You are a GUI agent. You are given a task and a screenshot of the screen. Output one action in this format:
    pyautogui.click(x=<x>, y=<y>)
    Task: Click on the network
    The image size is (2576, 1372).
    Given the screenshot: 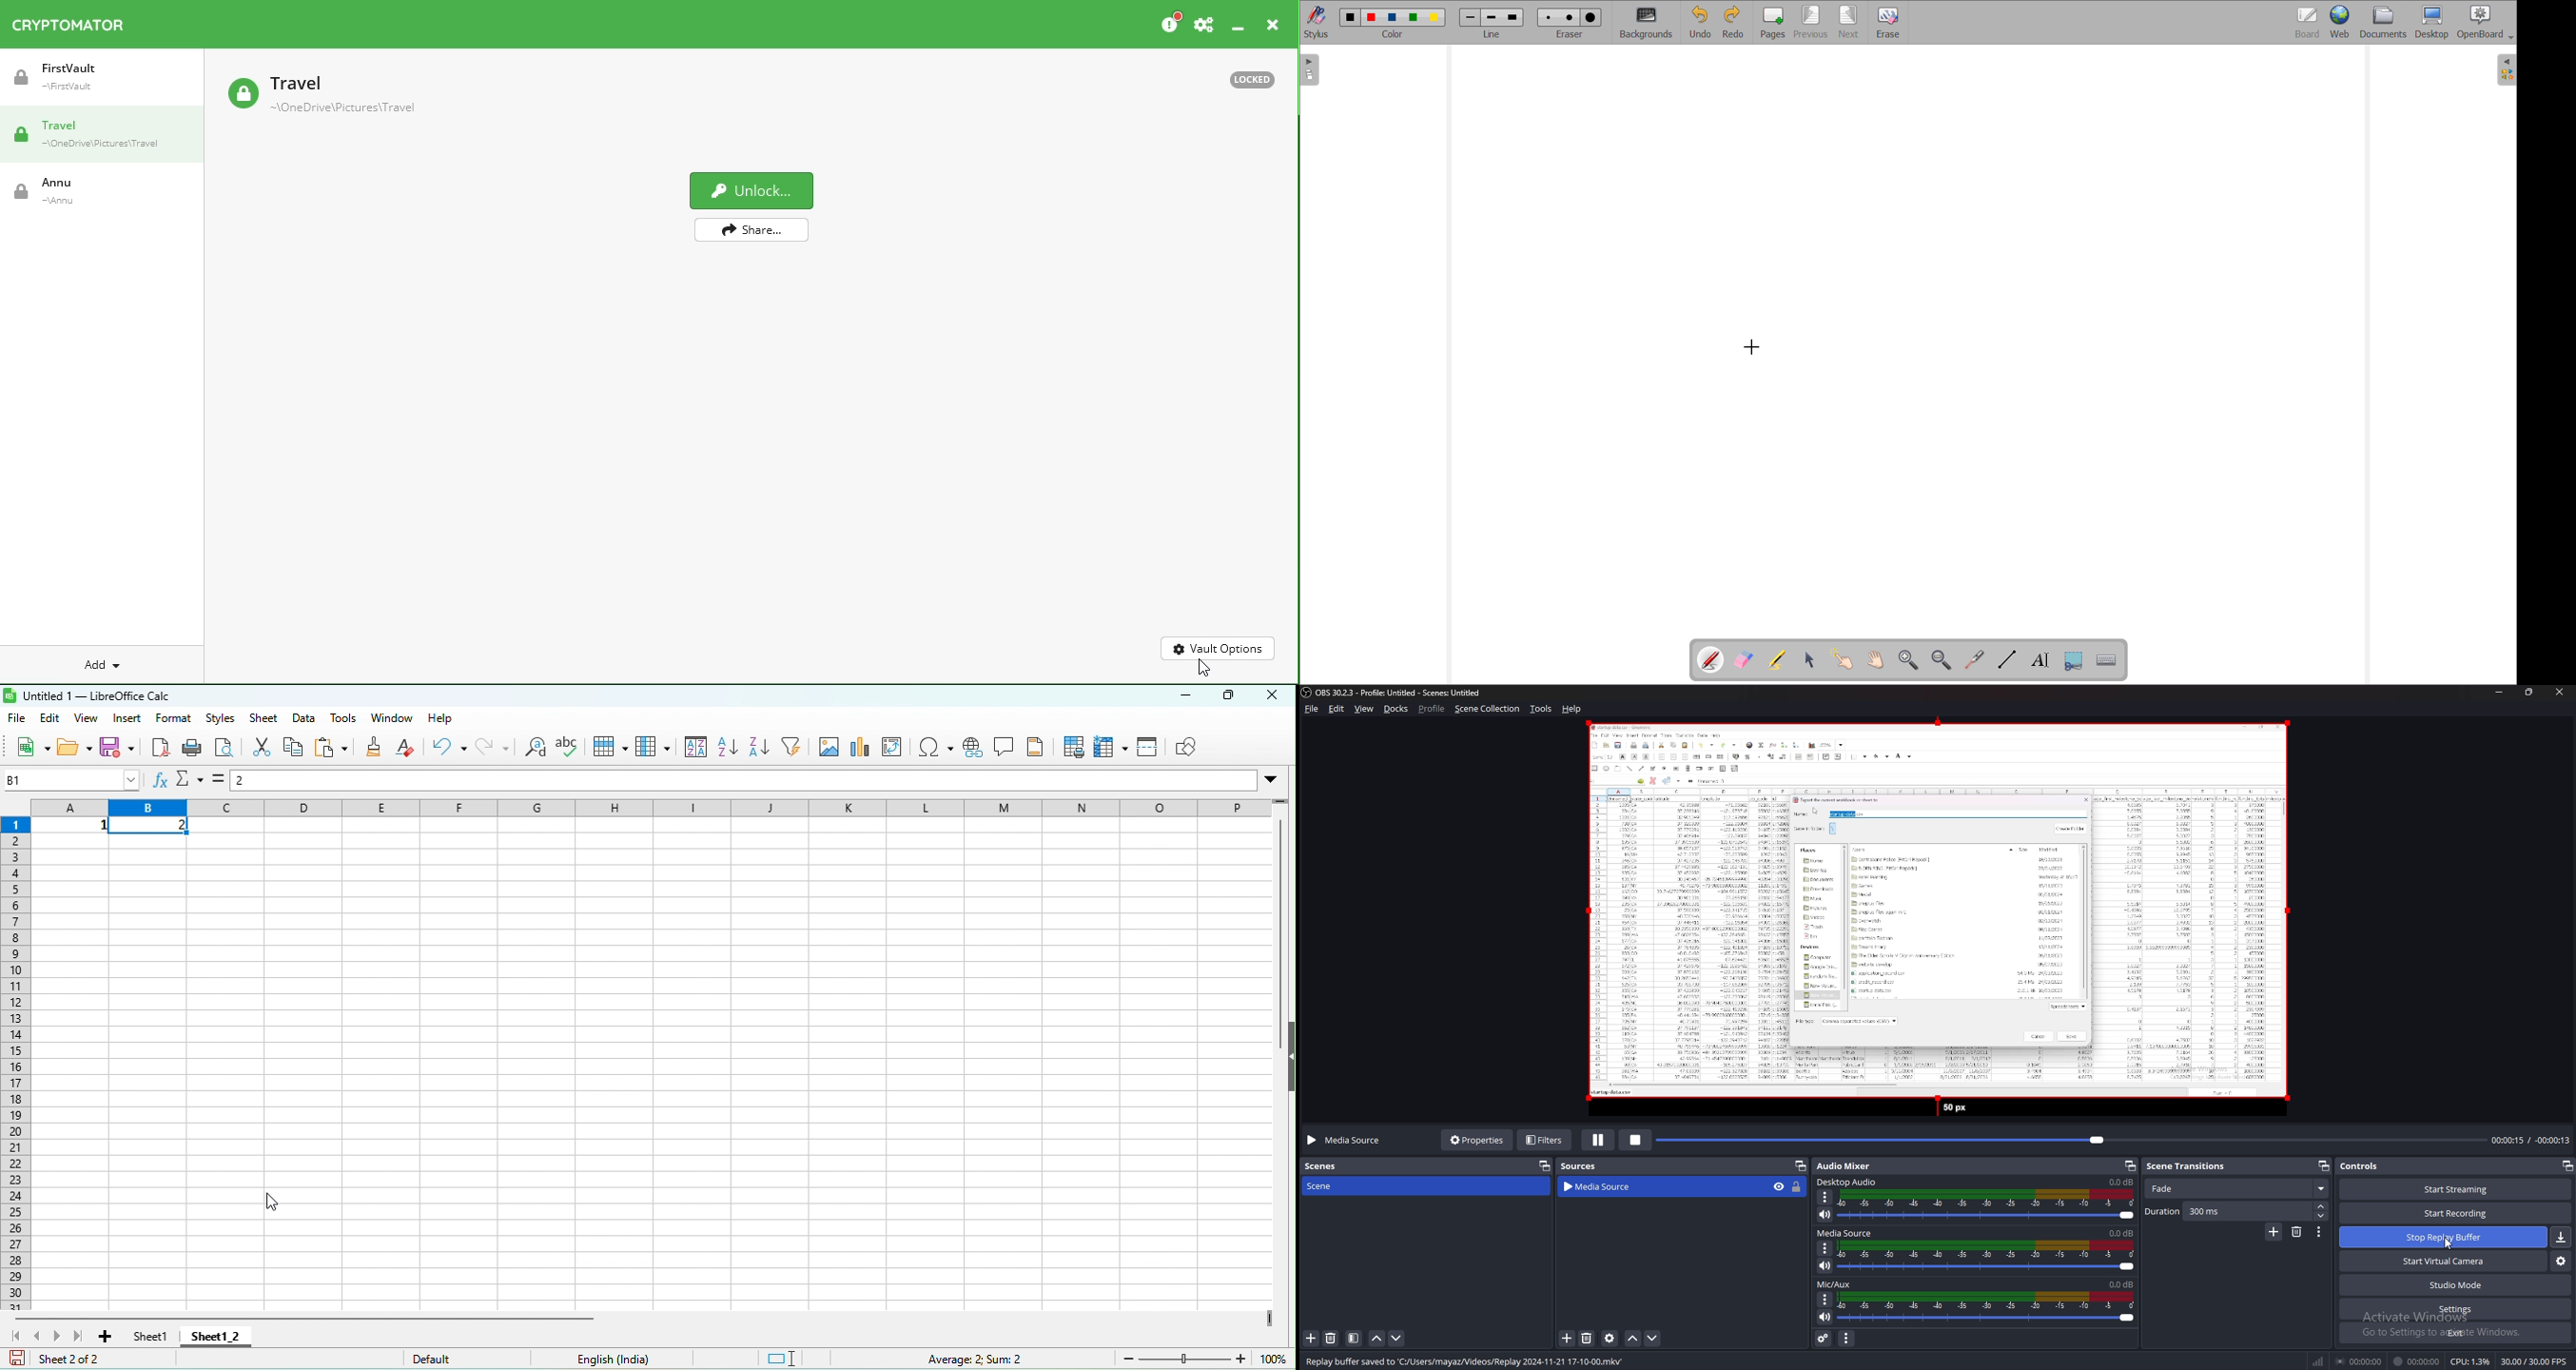 What is the action you would take?
    pyautogui.click(x=2319, y=1361)
    